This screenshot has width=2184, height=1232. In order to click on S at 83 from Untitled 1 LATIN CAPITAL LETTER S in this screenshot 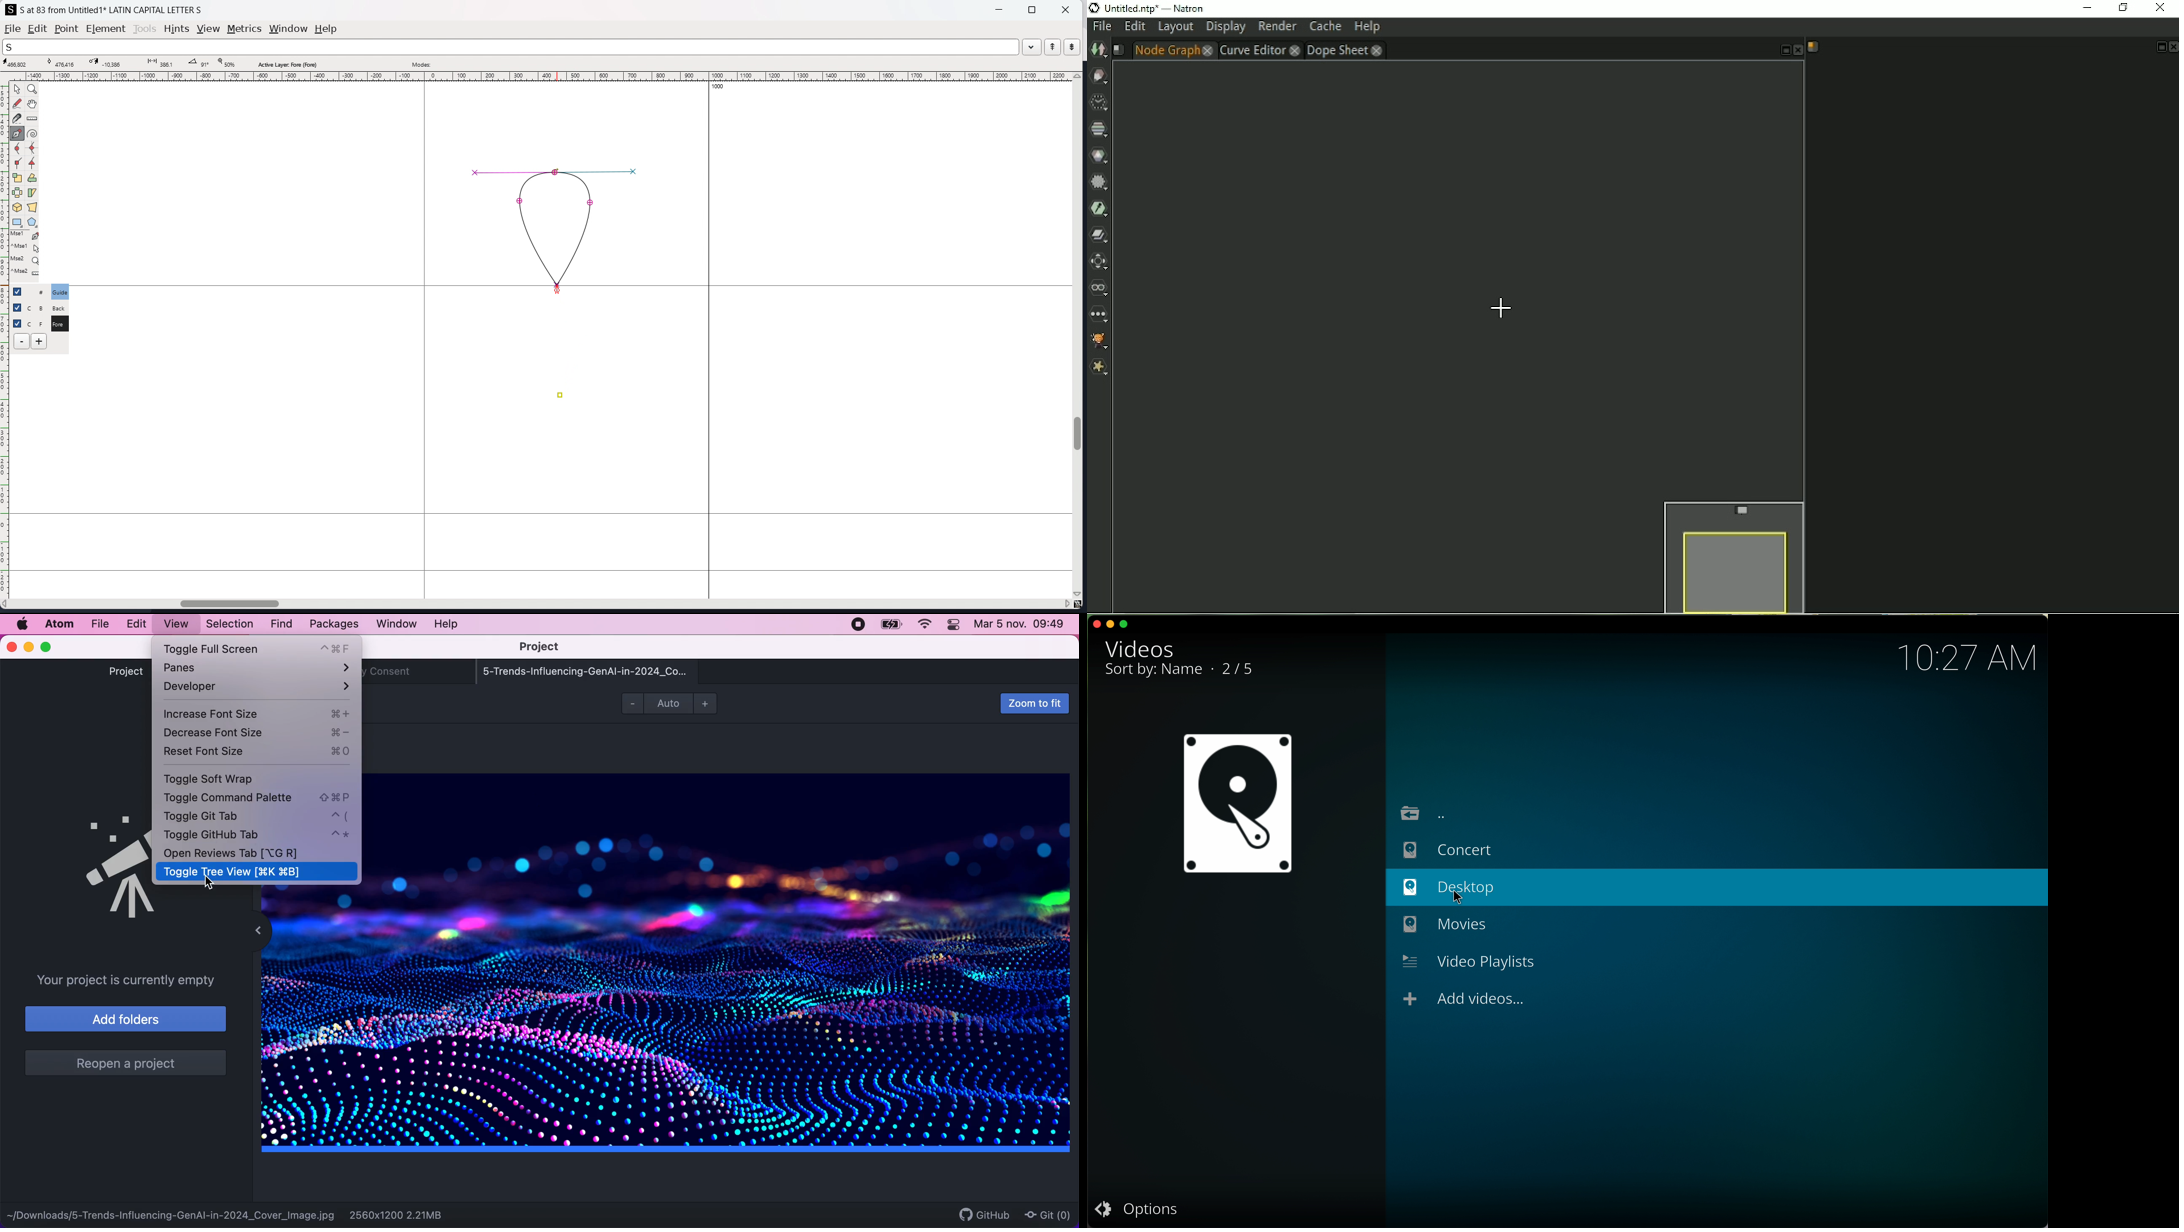, I will do `click(112, 9)`.